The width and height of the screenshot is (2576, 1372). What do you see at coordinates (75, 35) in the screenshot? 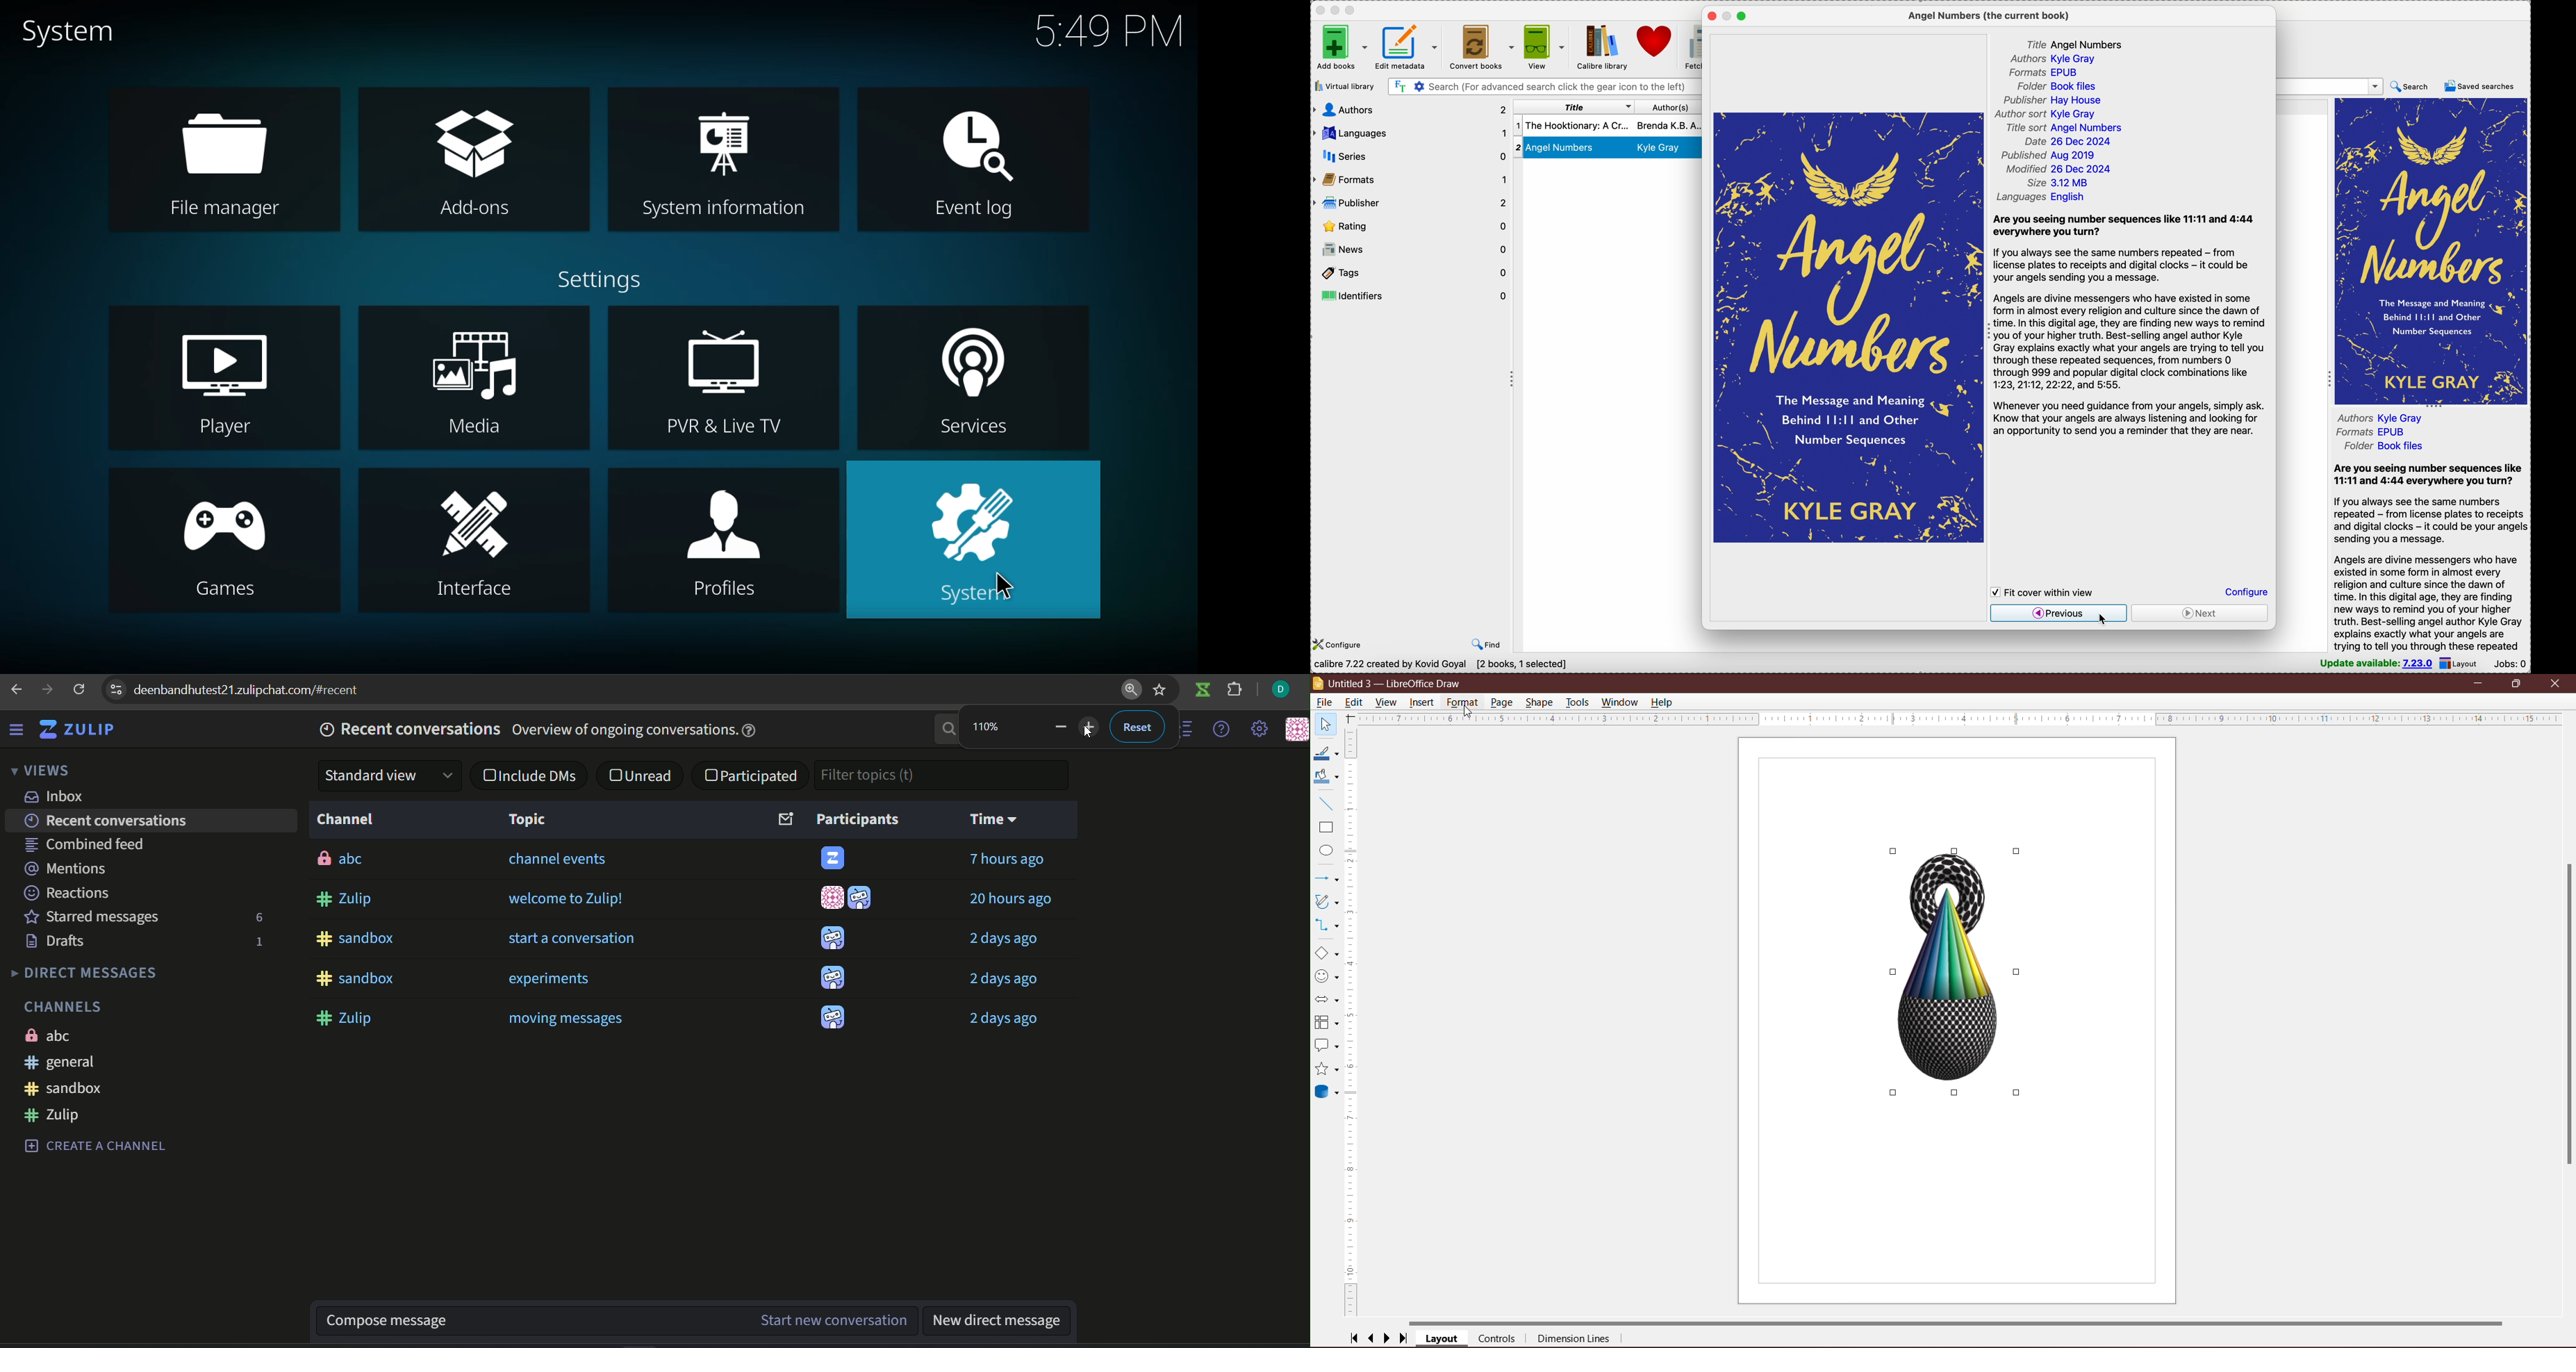
I see `system` at bounding box center [75, 35].